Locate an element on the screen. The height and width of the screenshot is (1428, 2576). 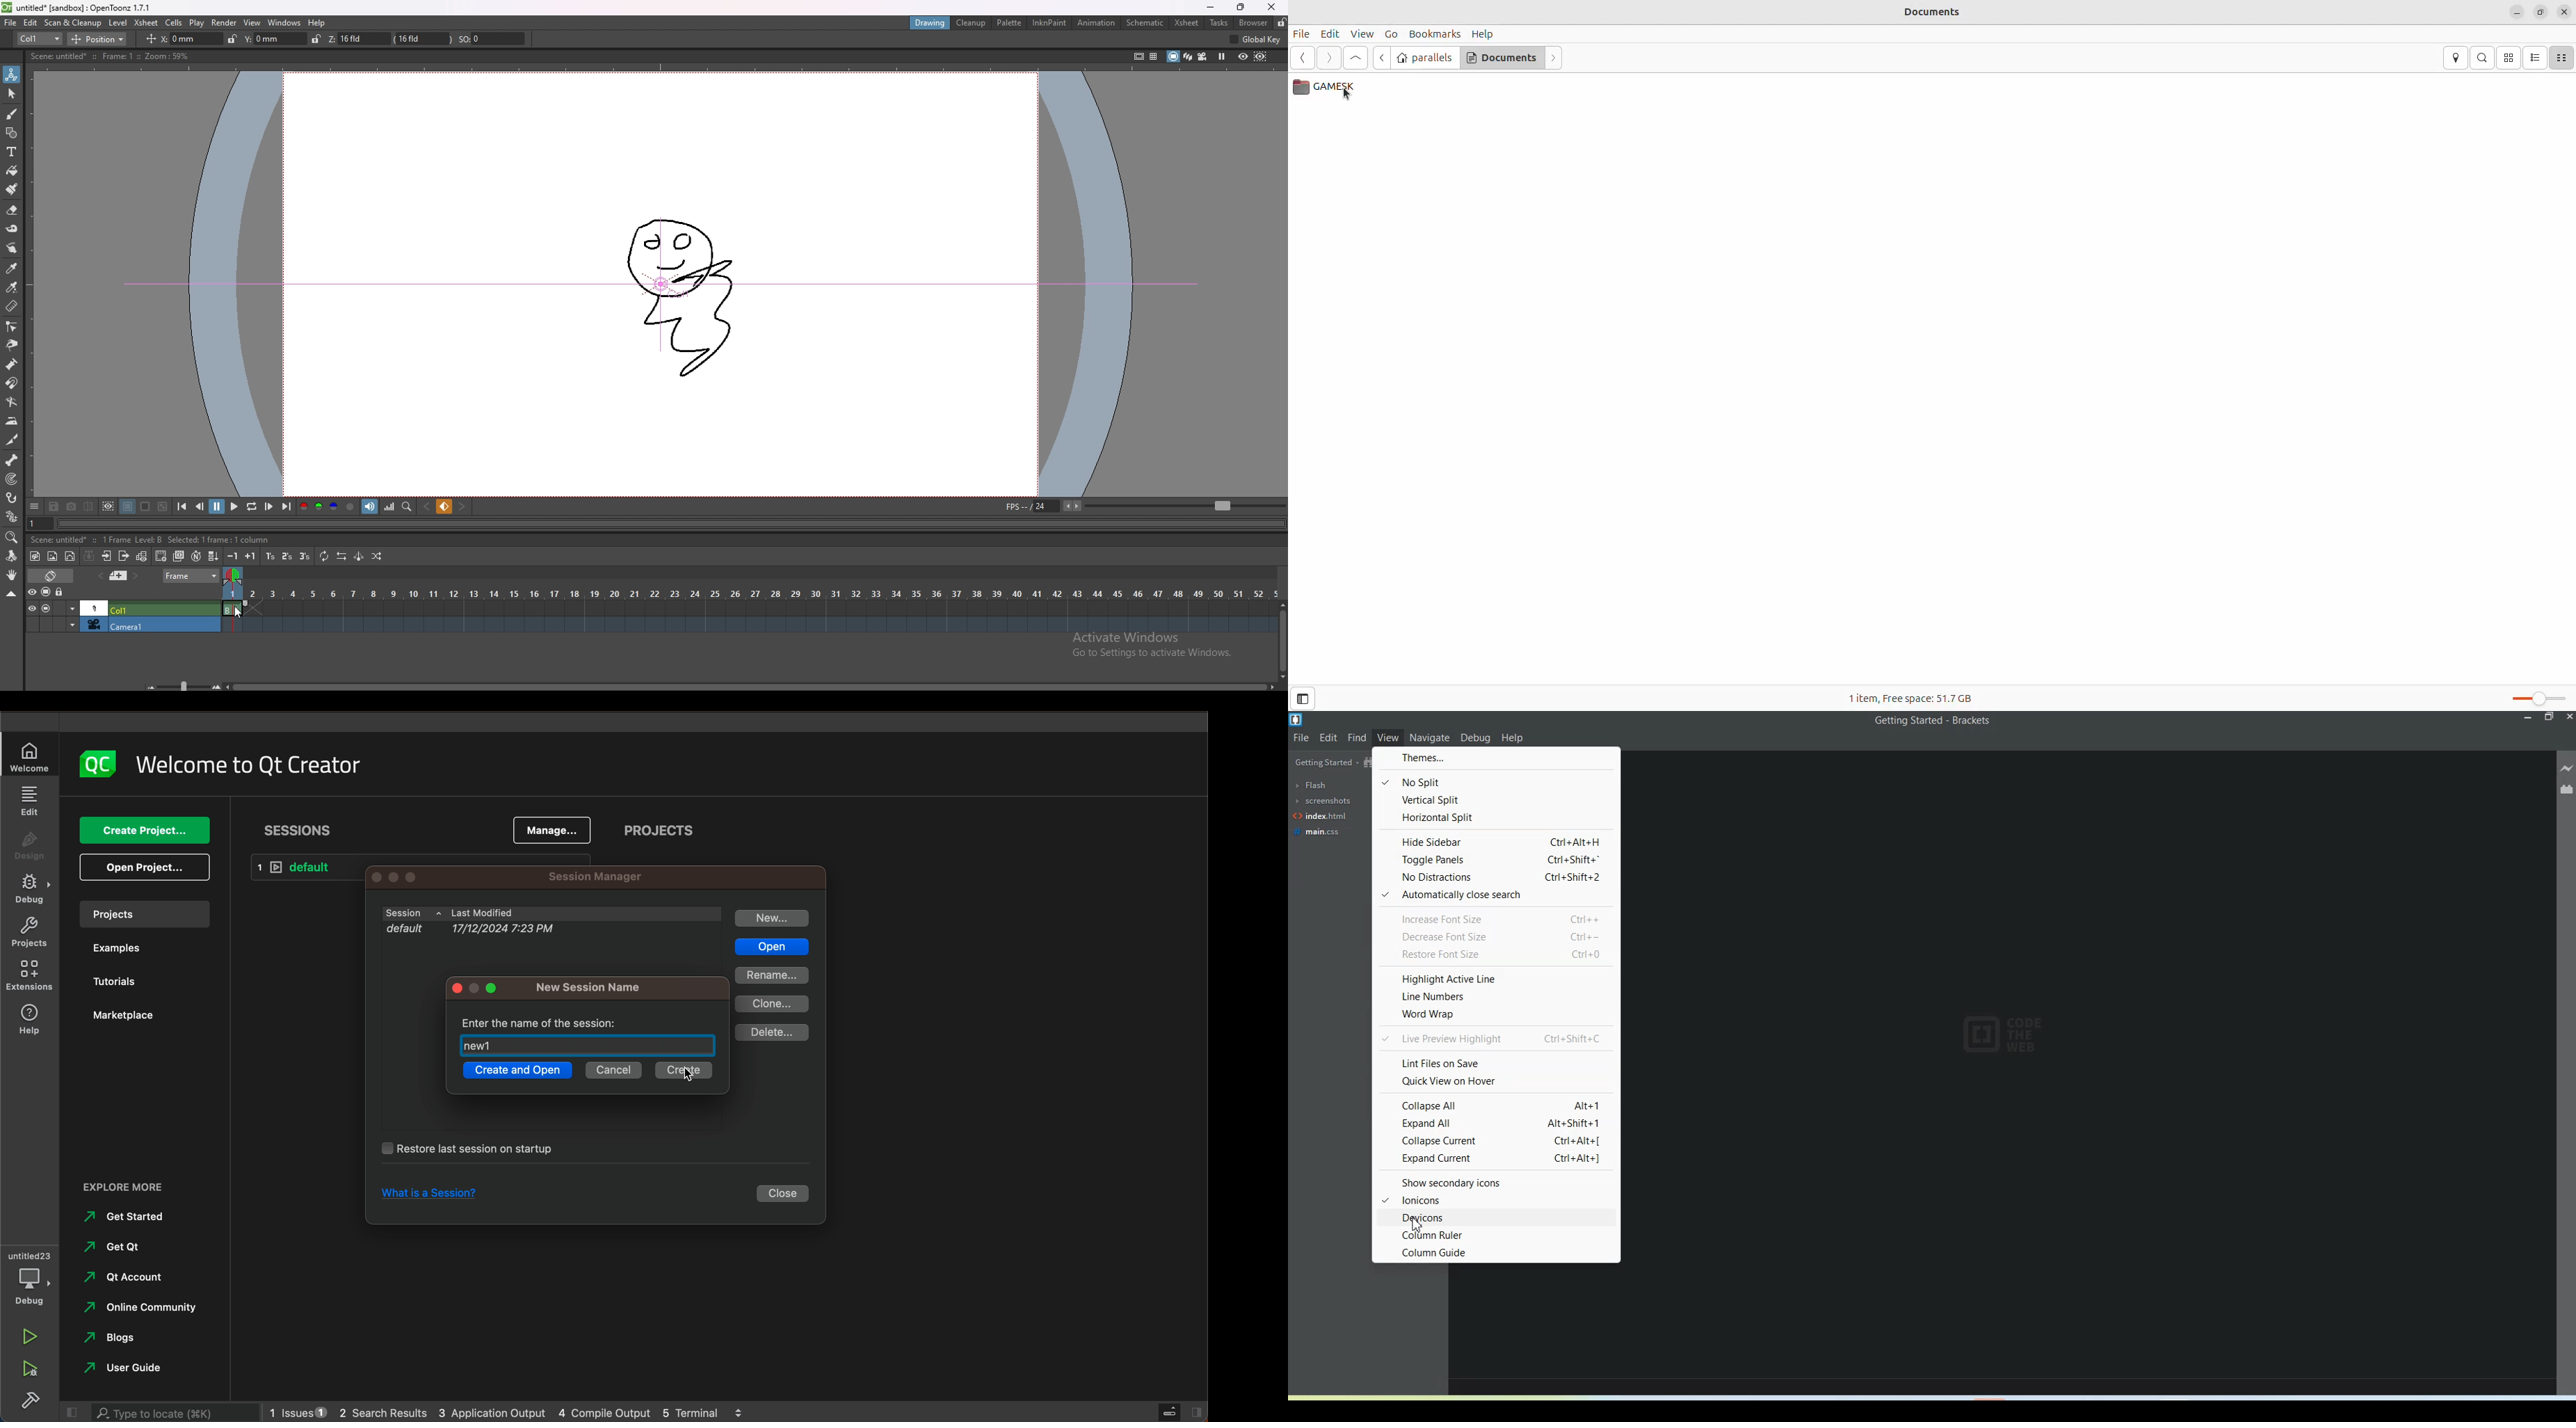
view is located at coordinates (253, 23).